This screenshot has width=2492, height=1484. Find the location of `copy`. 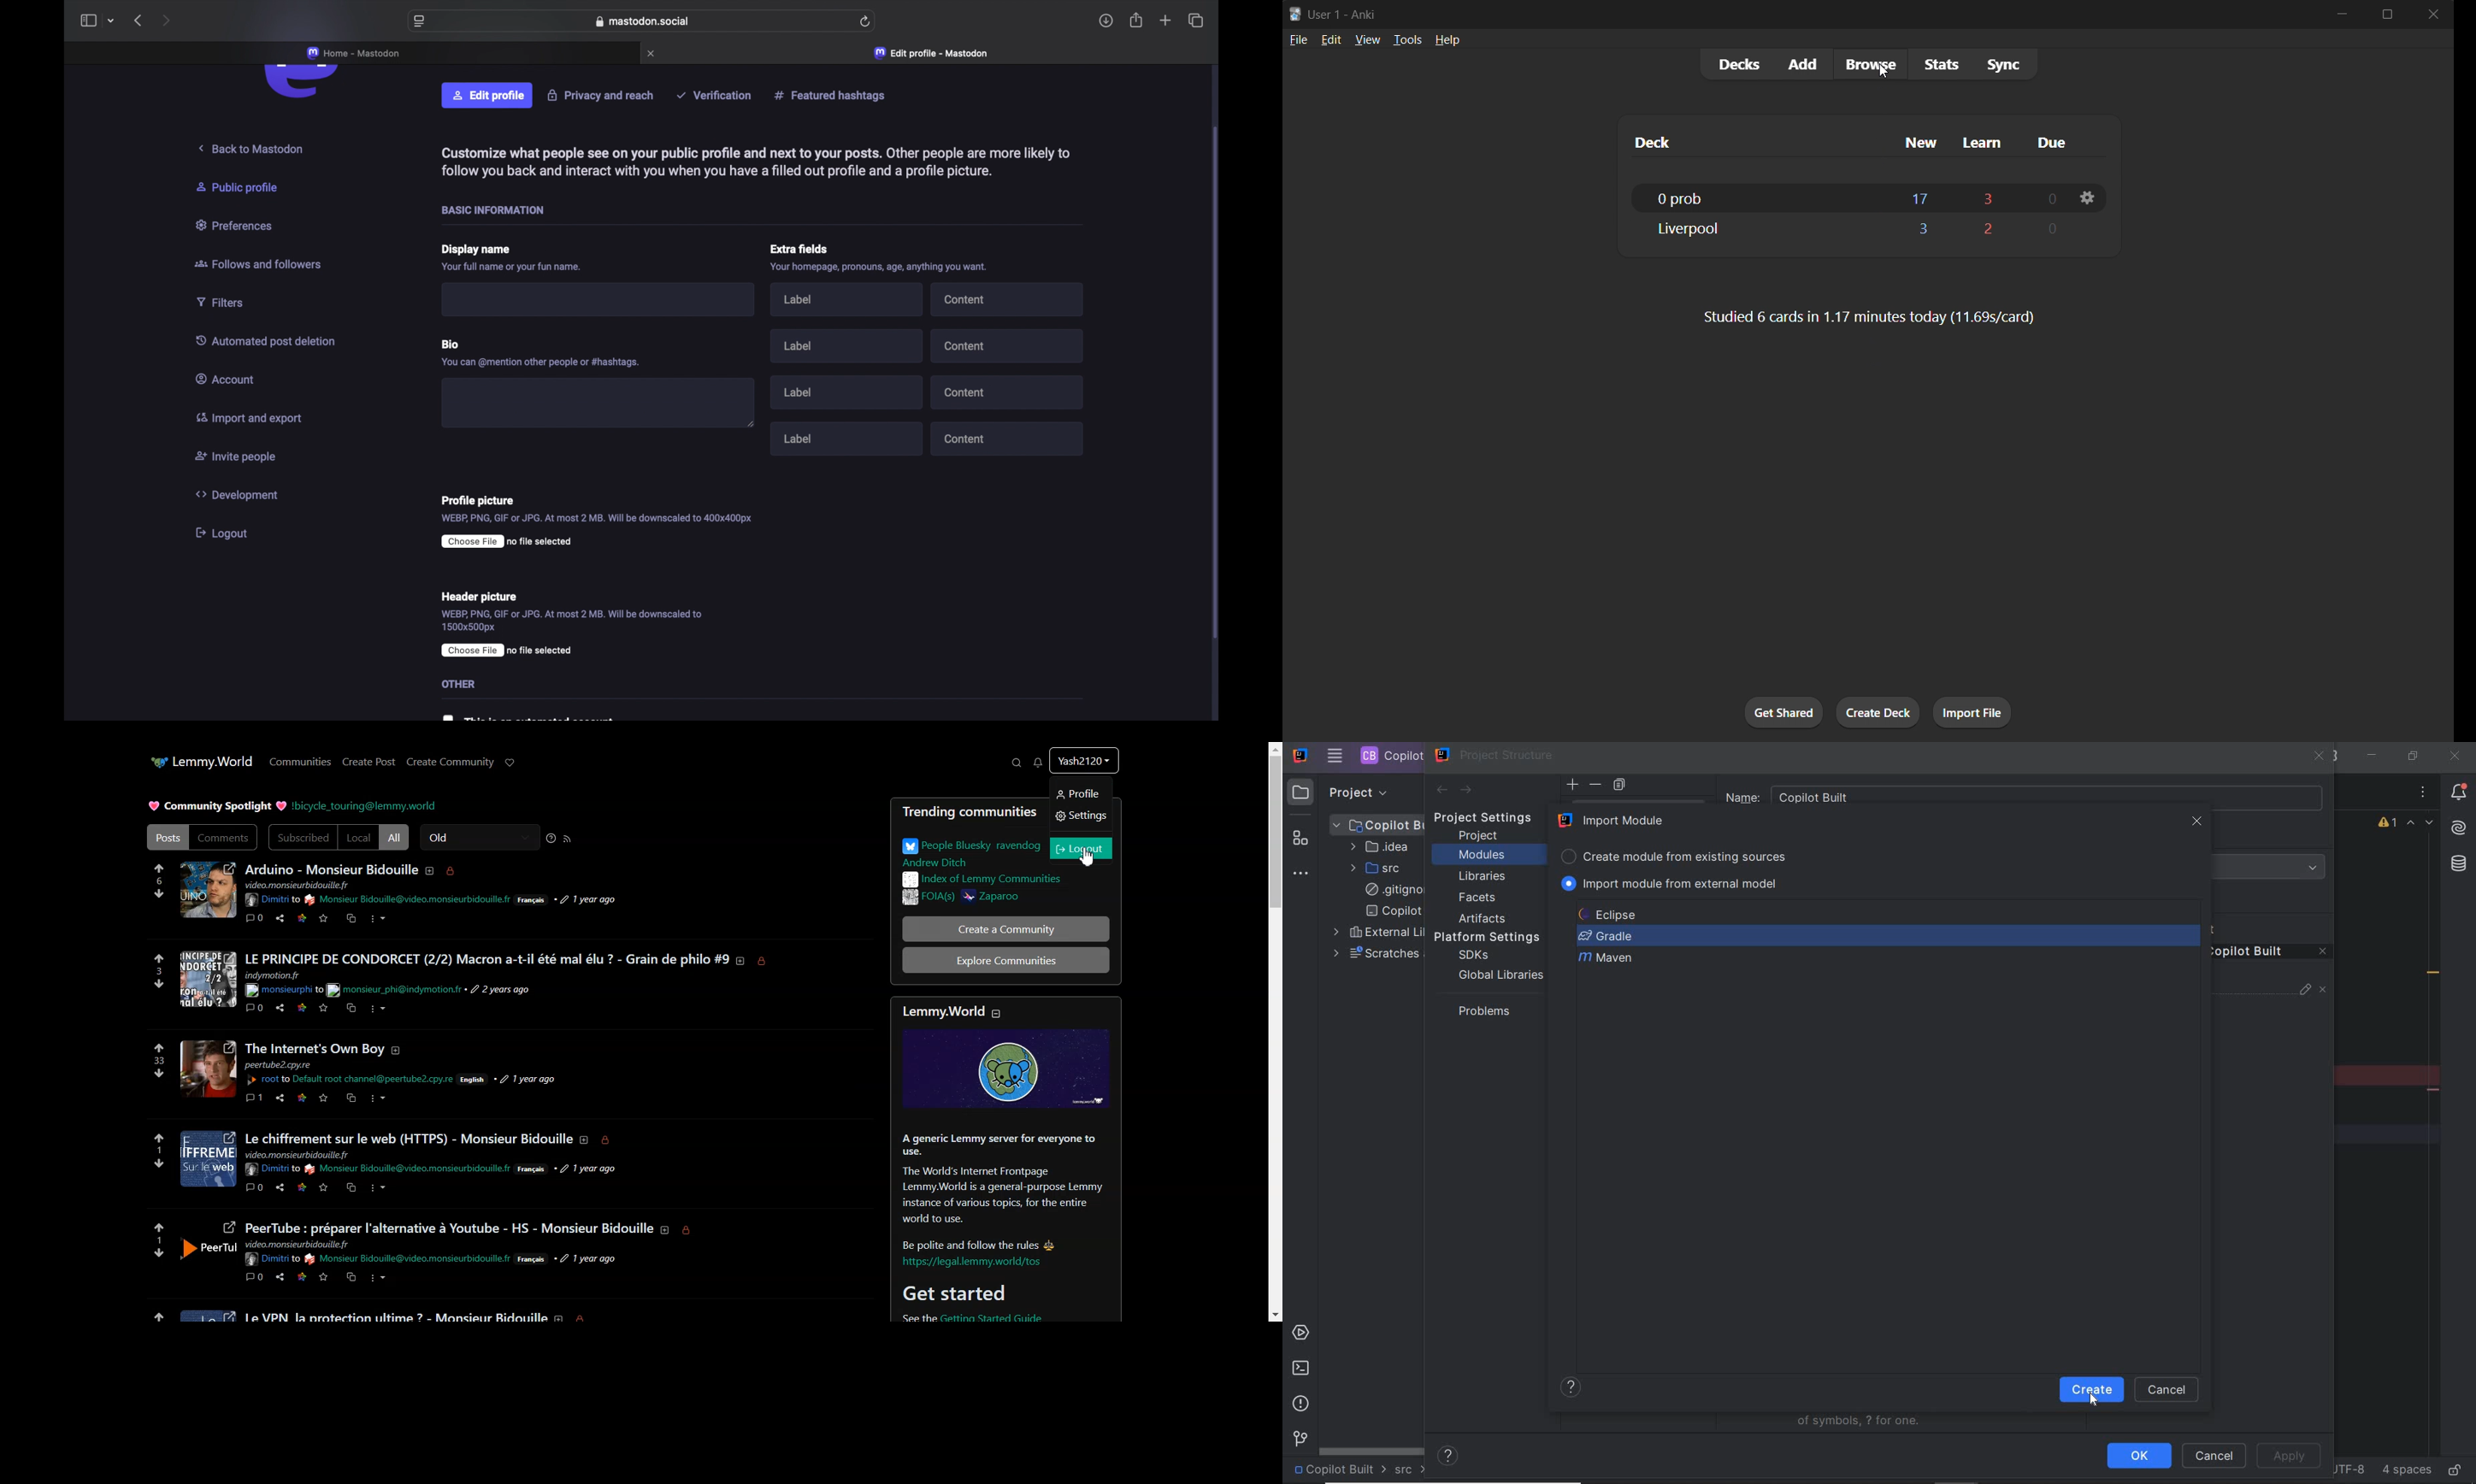

copy is located at coordinates (351, 1100).